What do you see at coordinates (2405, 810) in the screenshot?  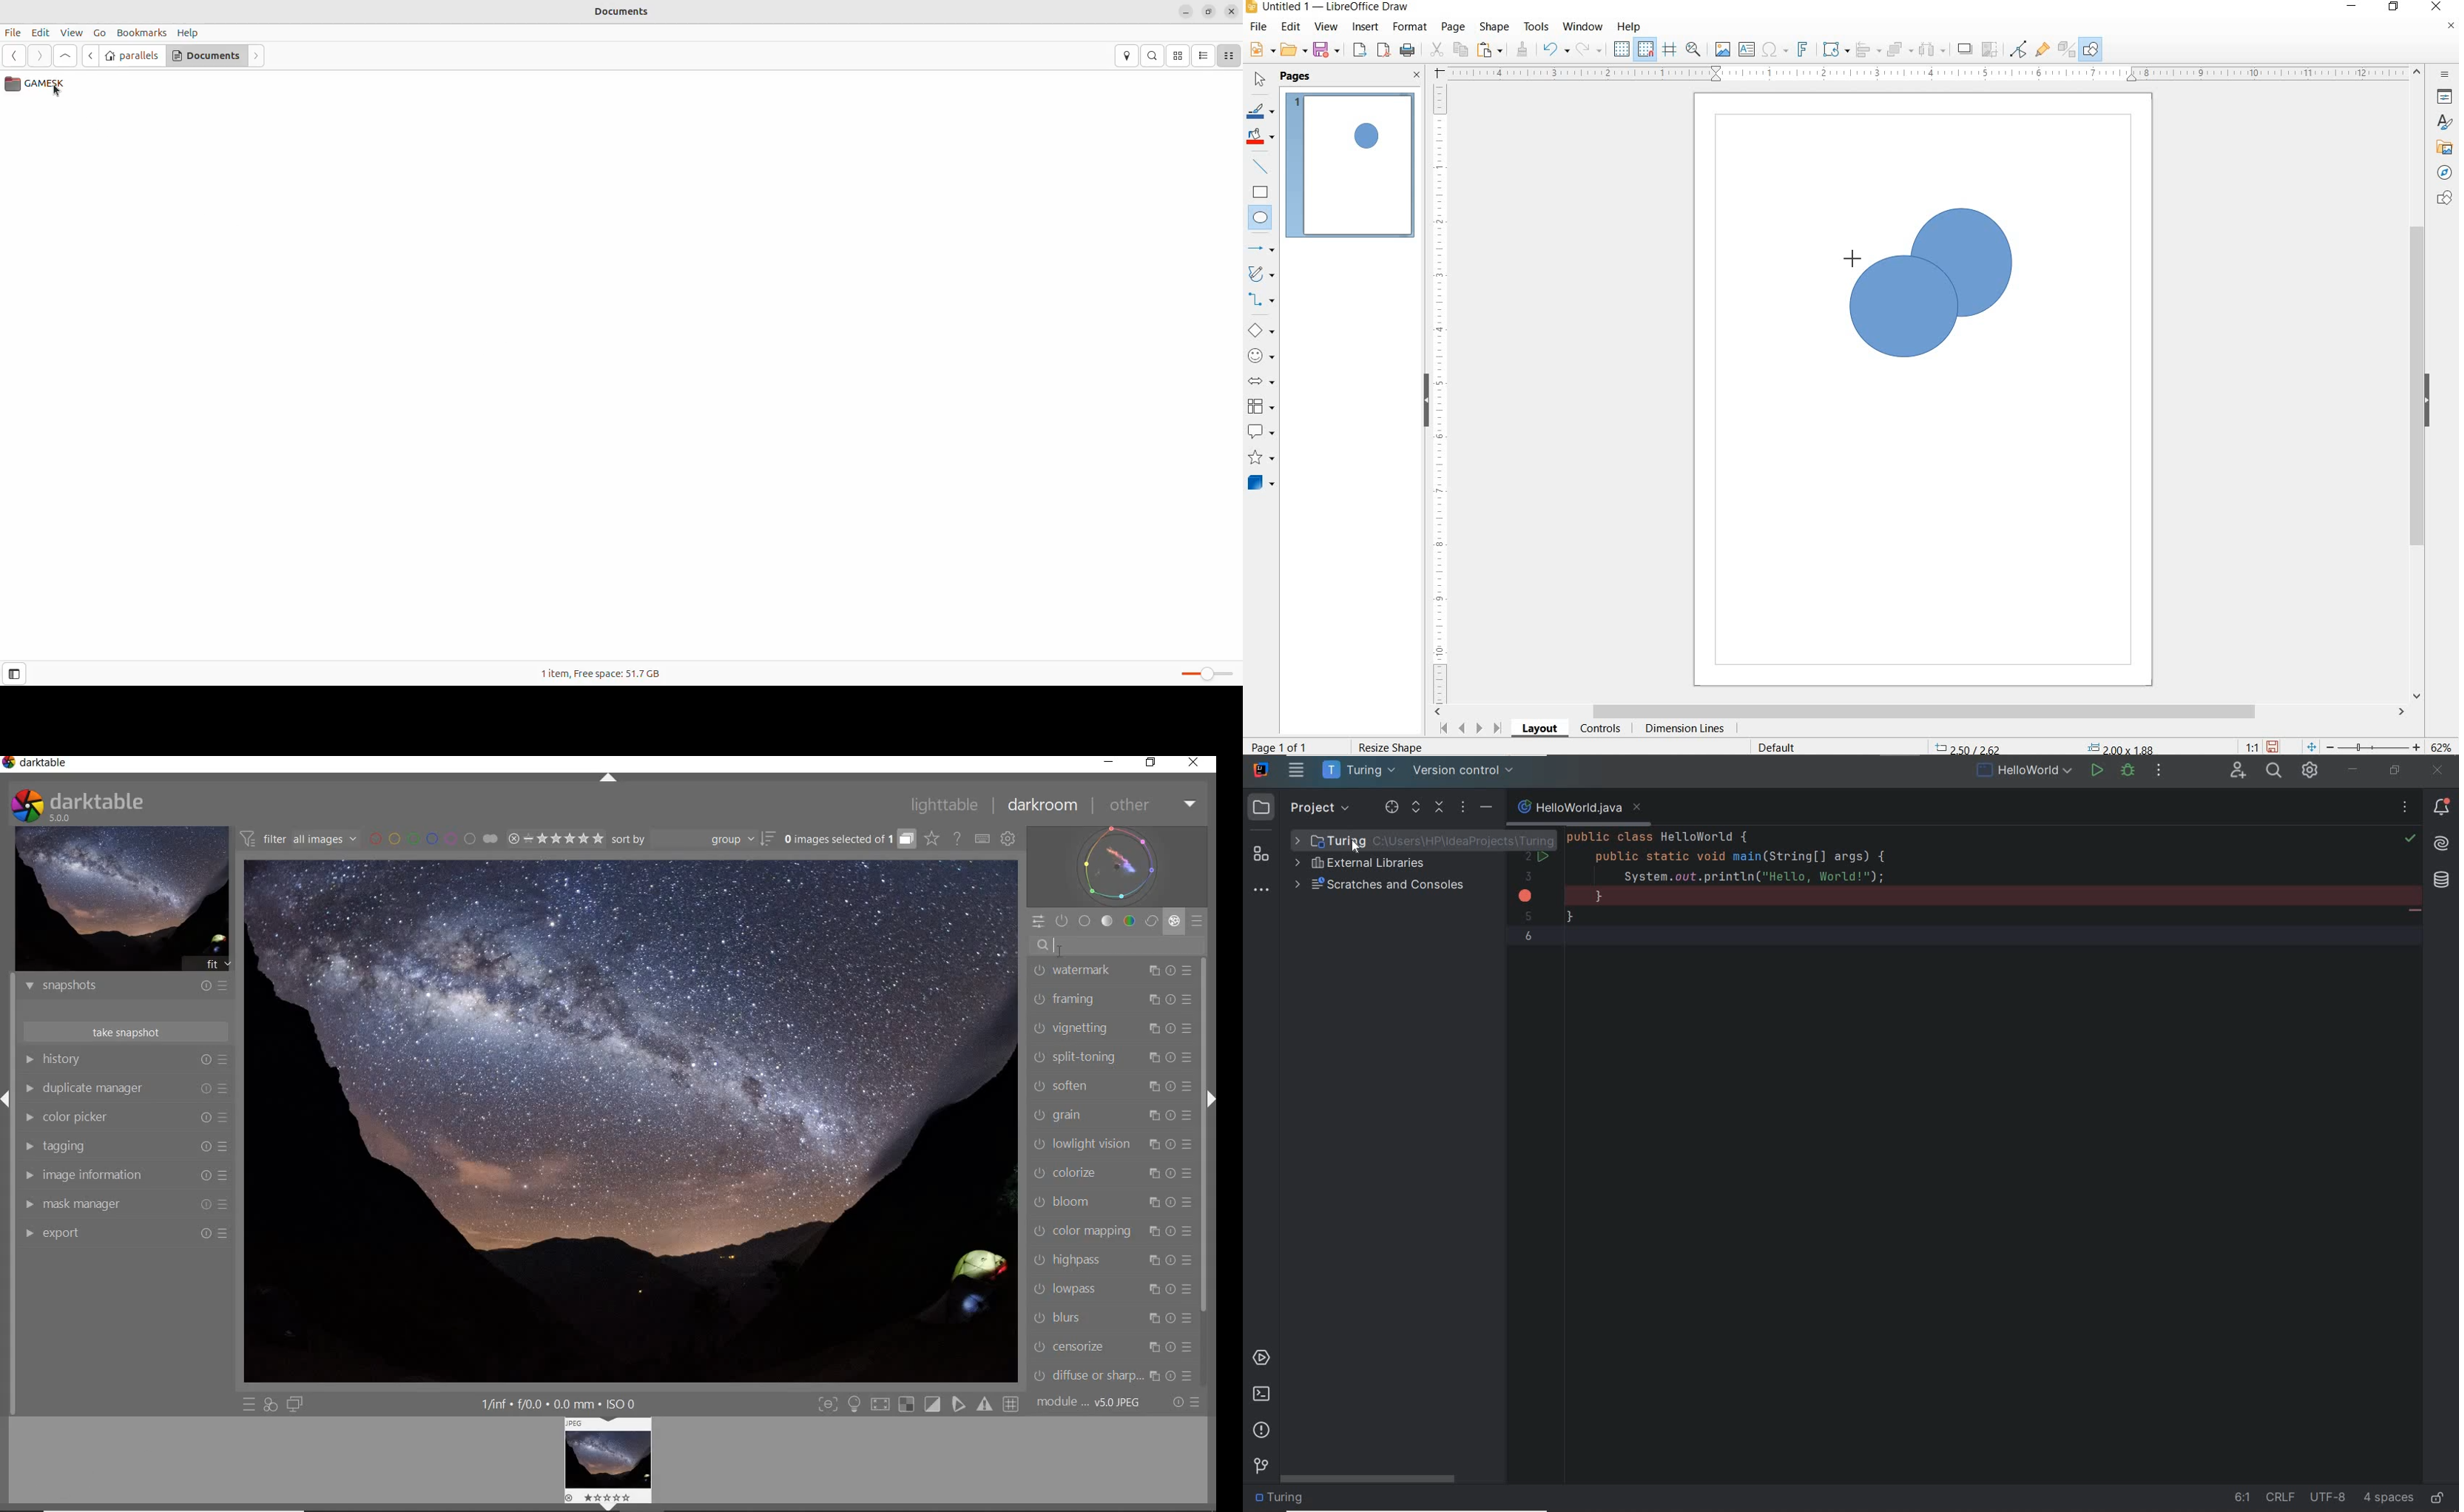 I see `more options` at bounding box center [2405, 810].